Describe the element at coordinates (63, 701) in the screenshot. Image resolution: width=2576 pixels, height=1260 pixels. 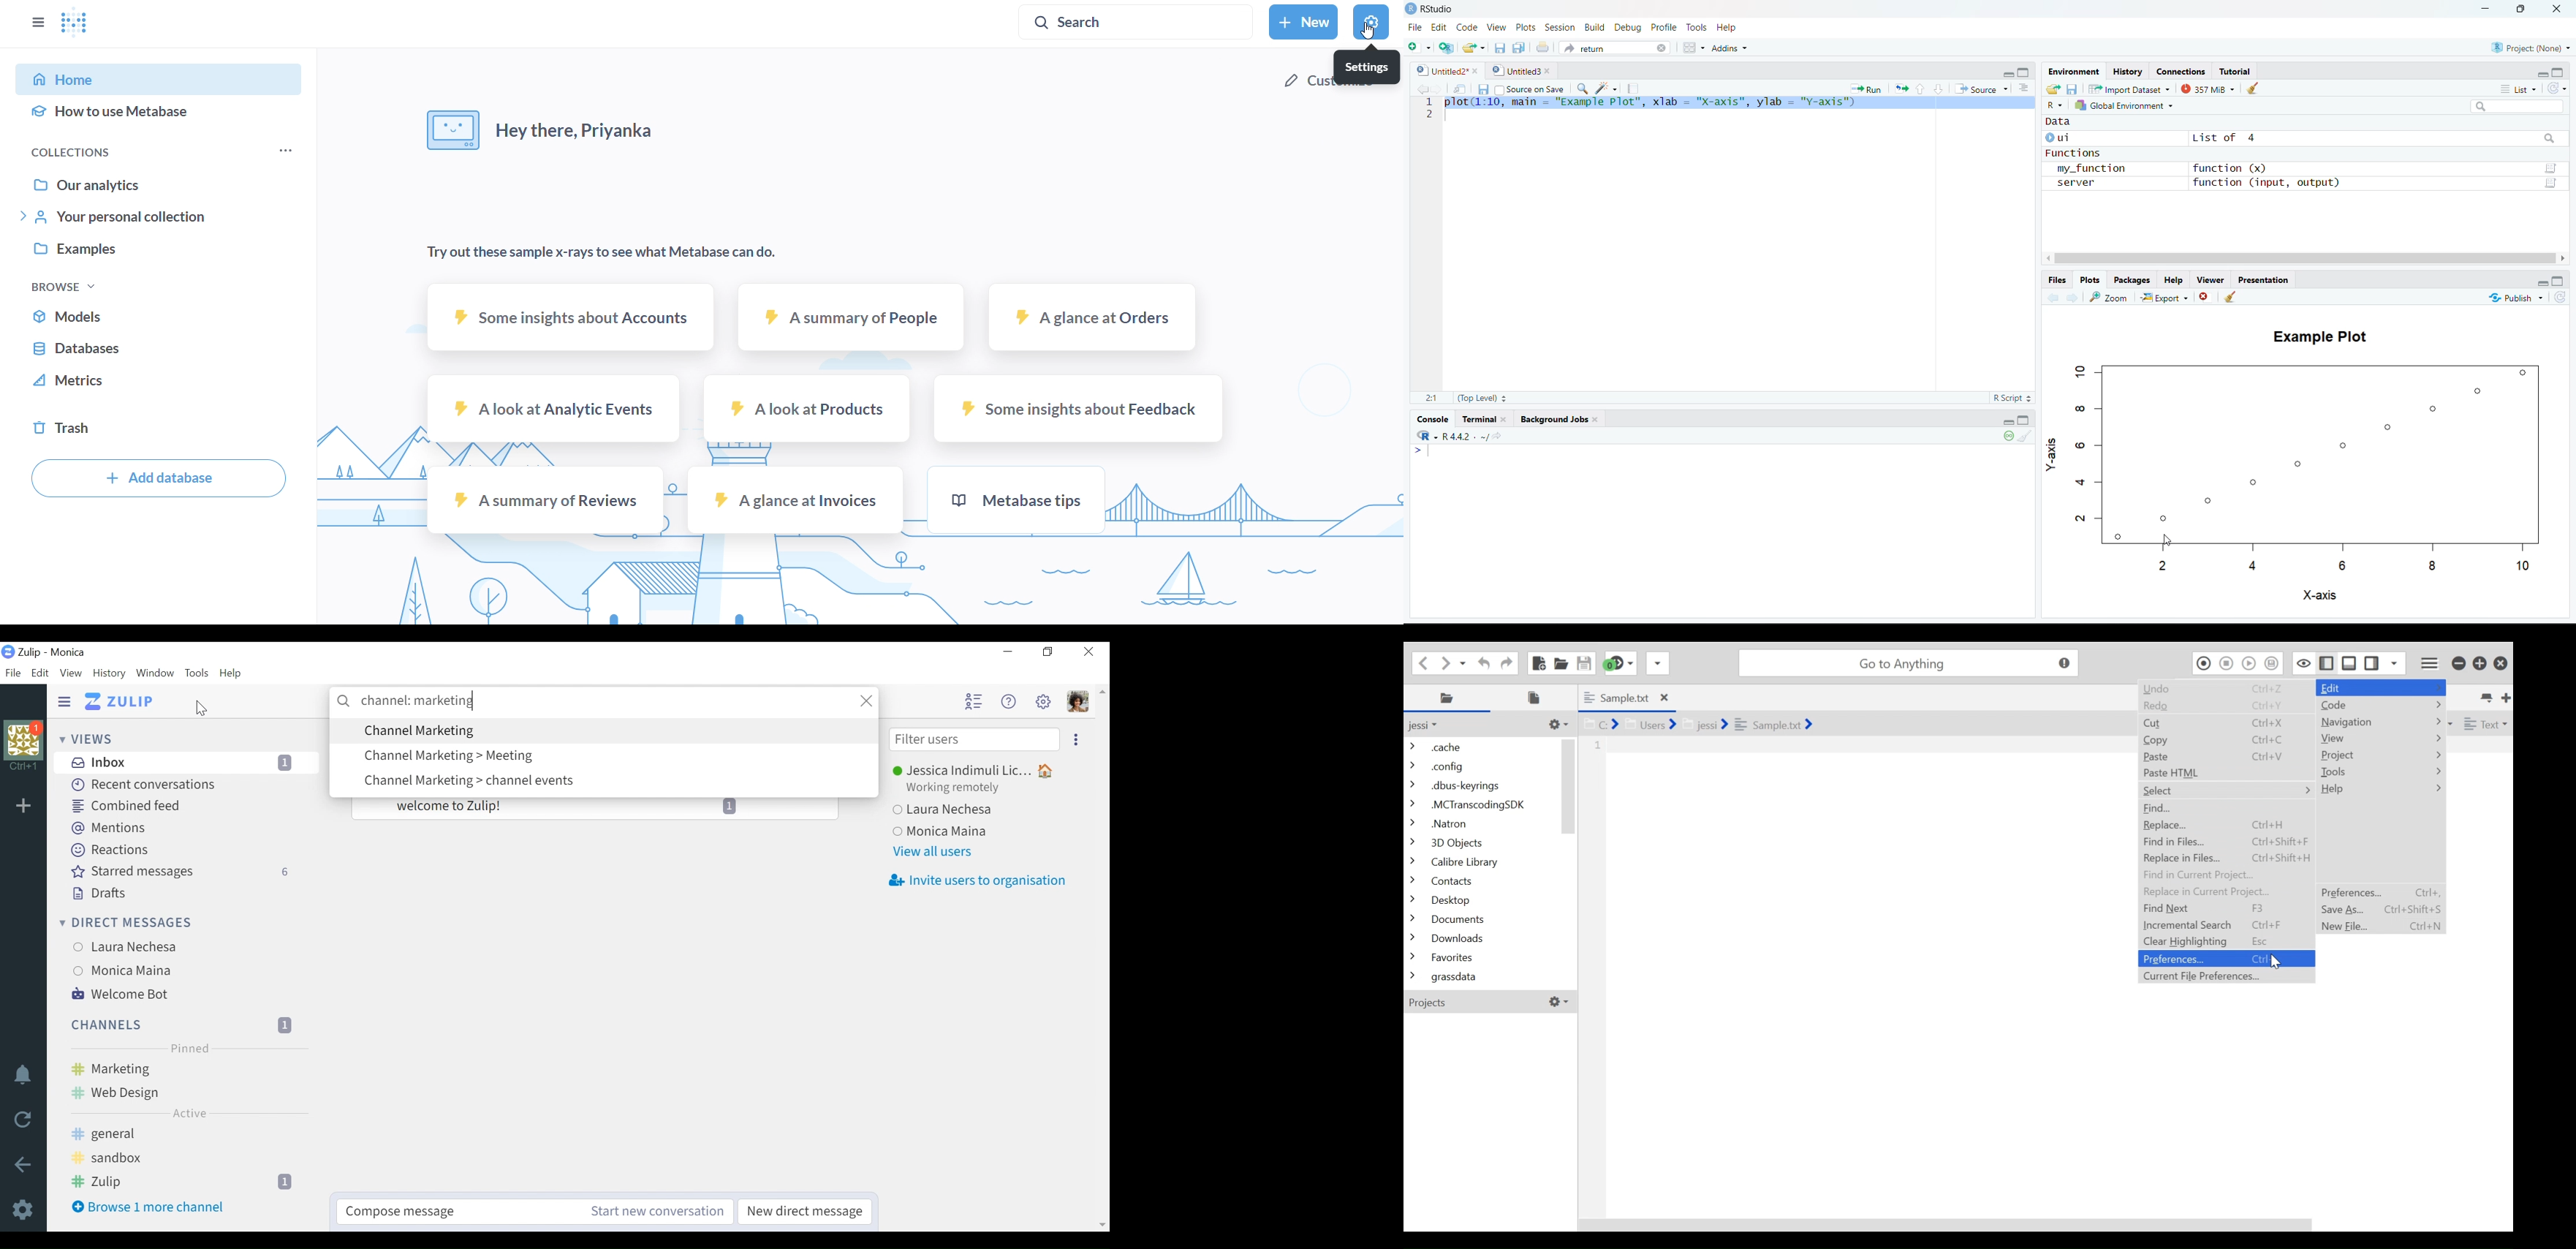
I see `Hide Sidebar` at that location.